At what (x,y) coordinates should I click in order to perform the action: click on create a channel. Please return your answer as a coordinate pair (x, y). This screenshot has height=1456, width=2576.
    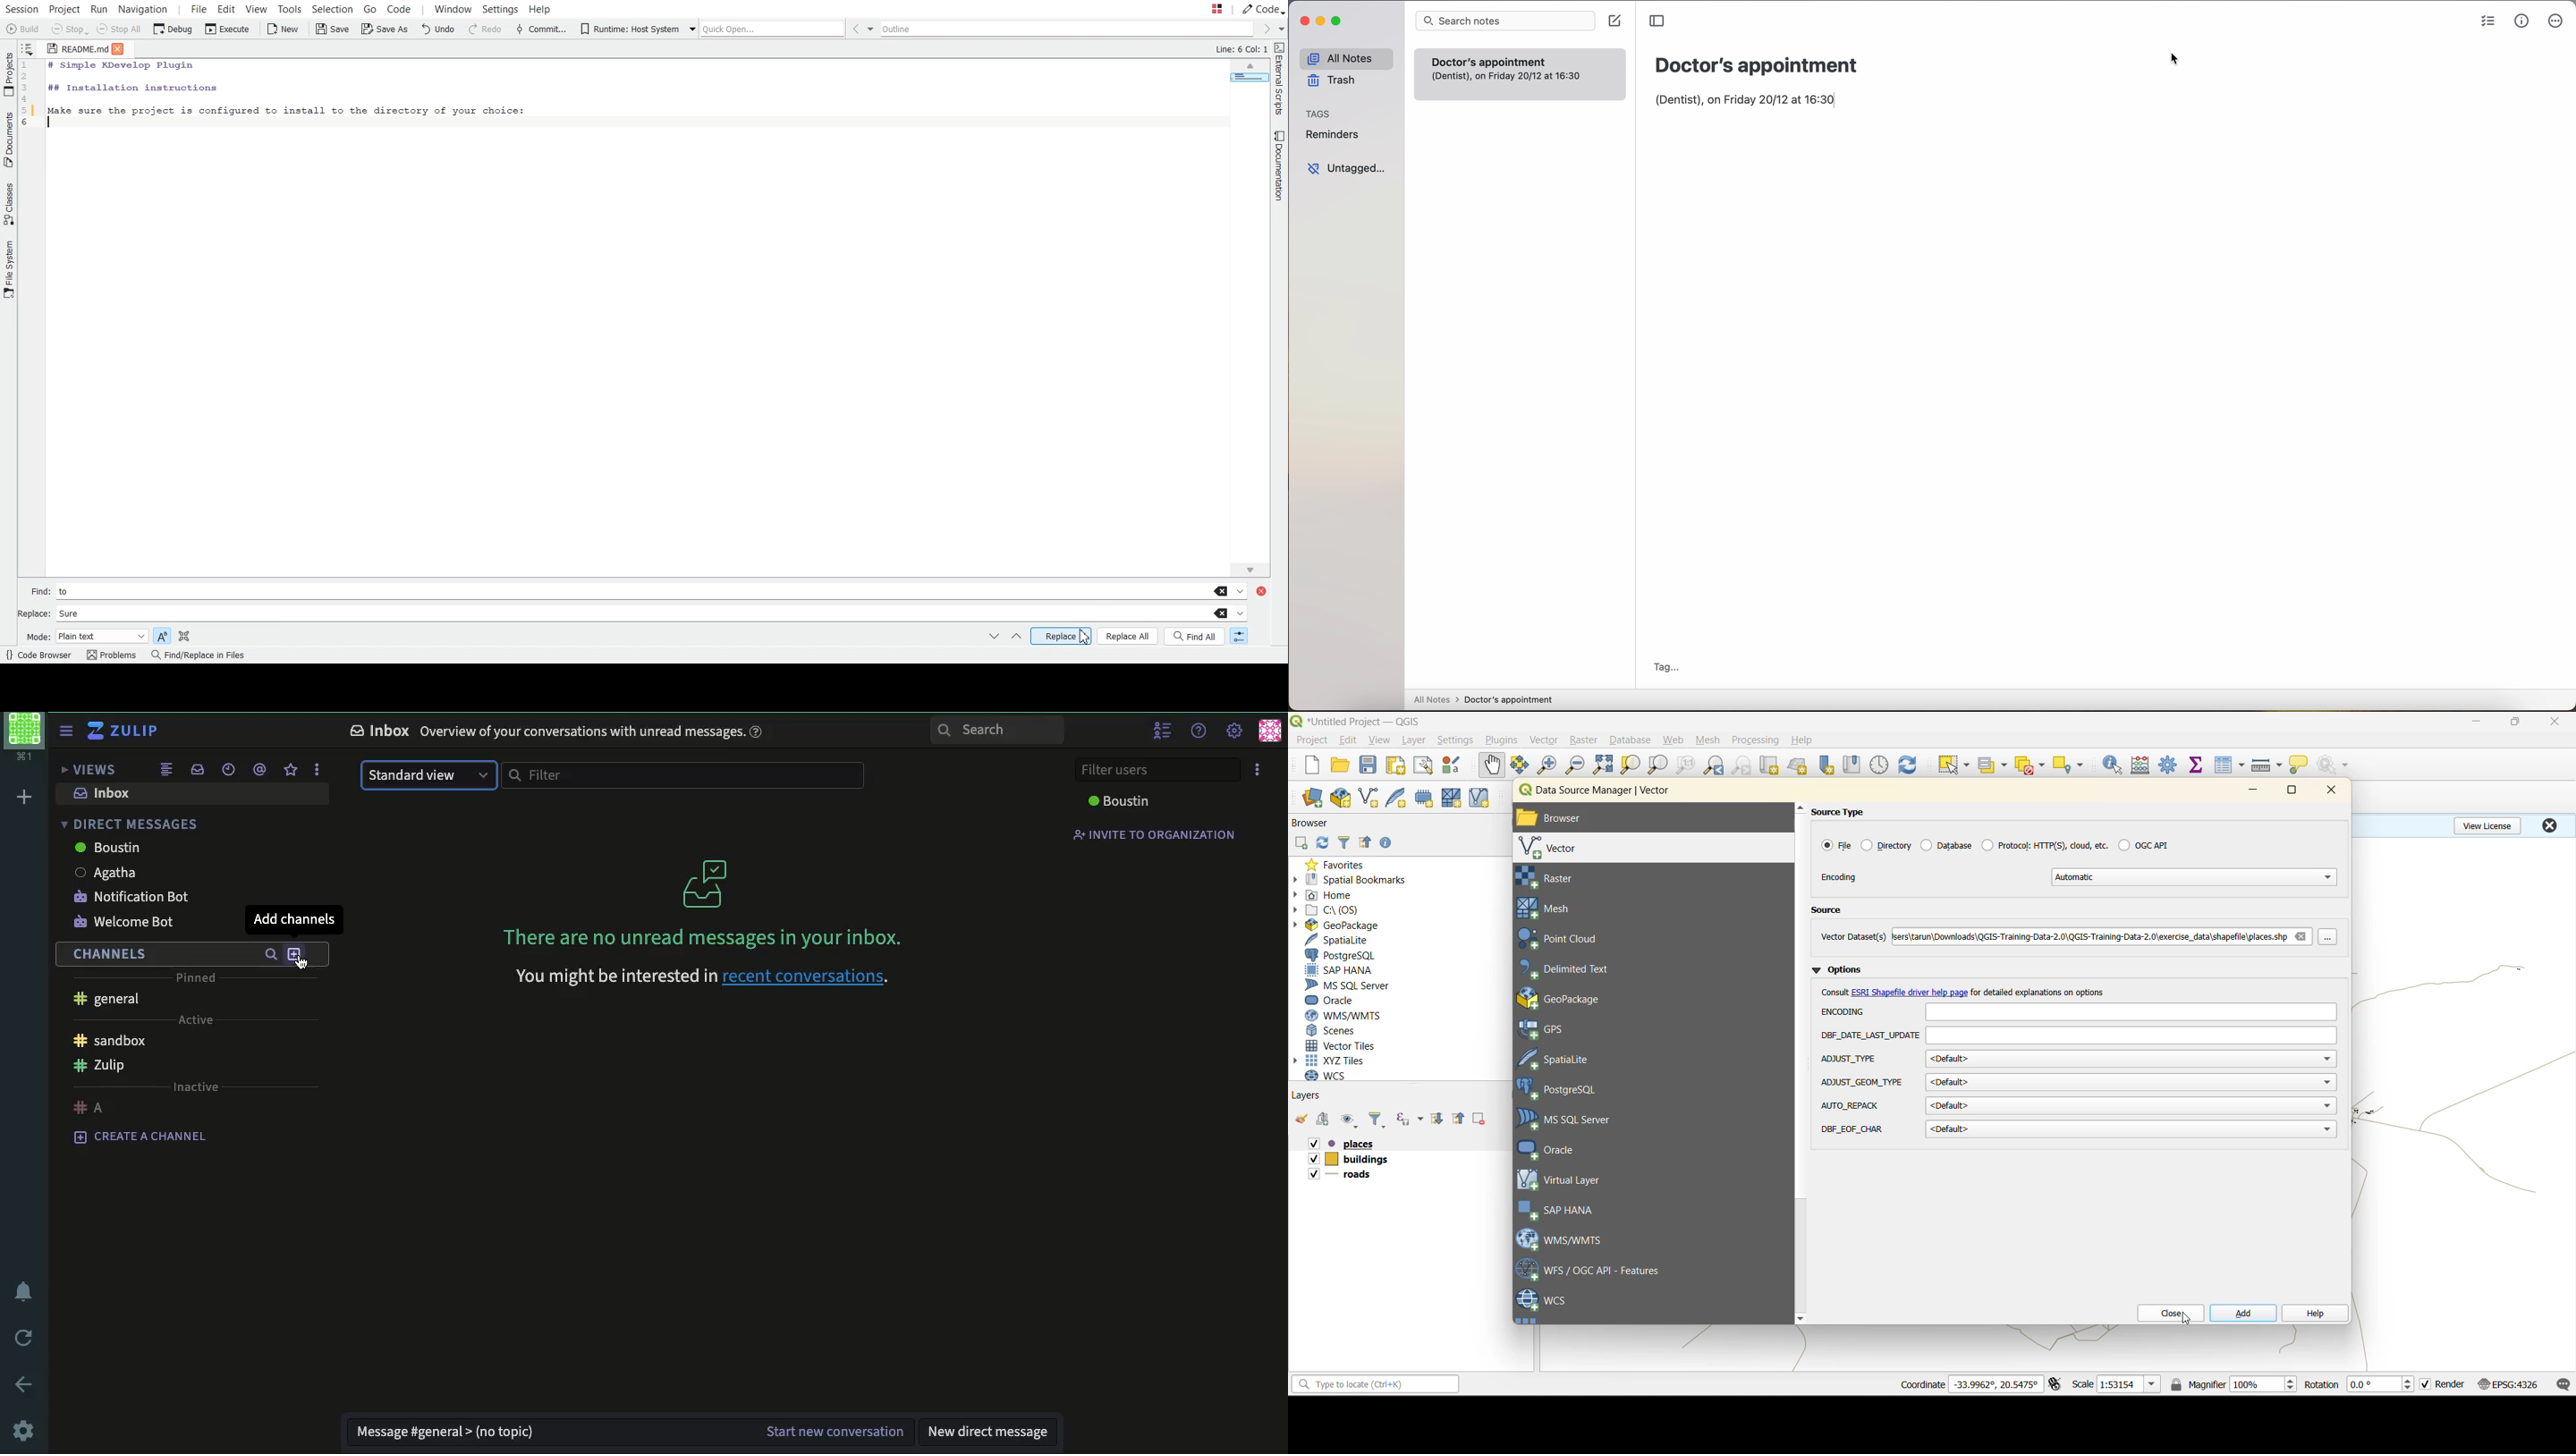
    Looking at the image, I should click on (141, 1137).